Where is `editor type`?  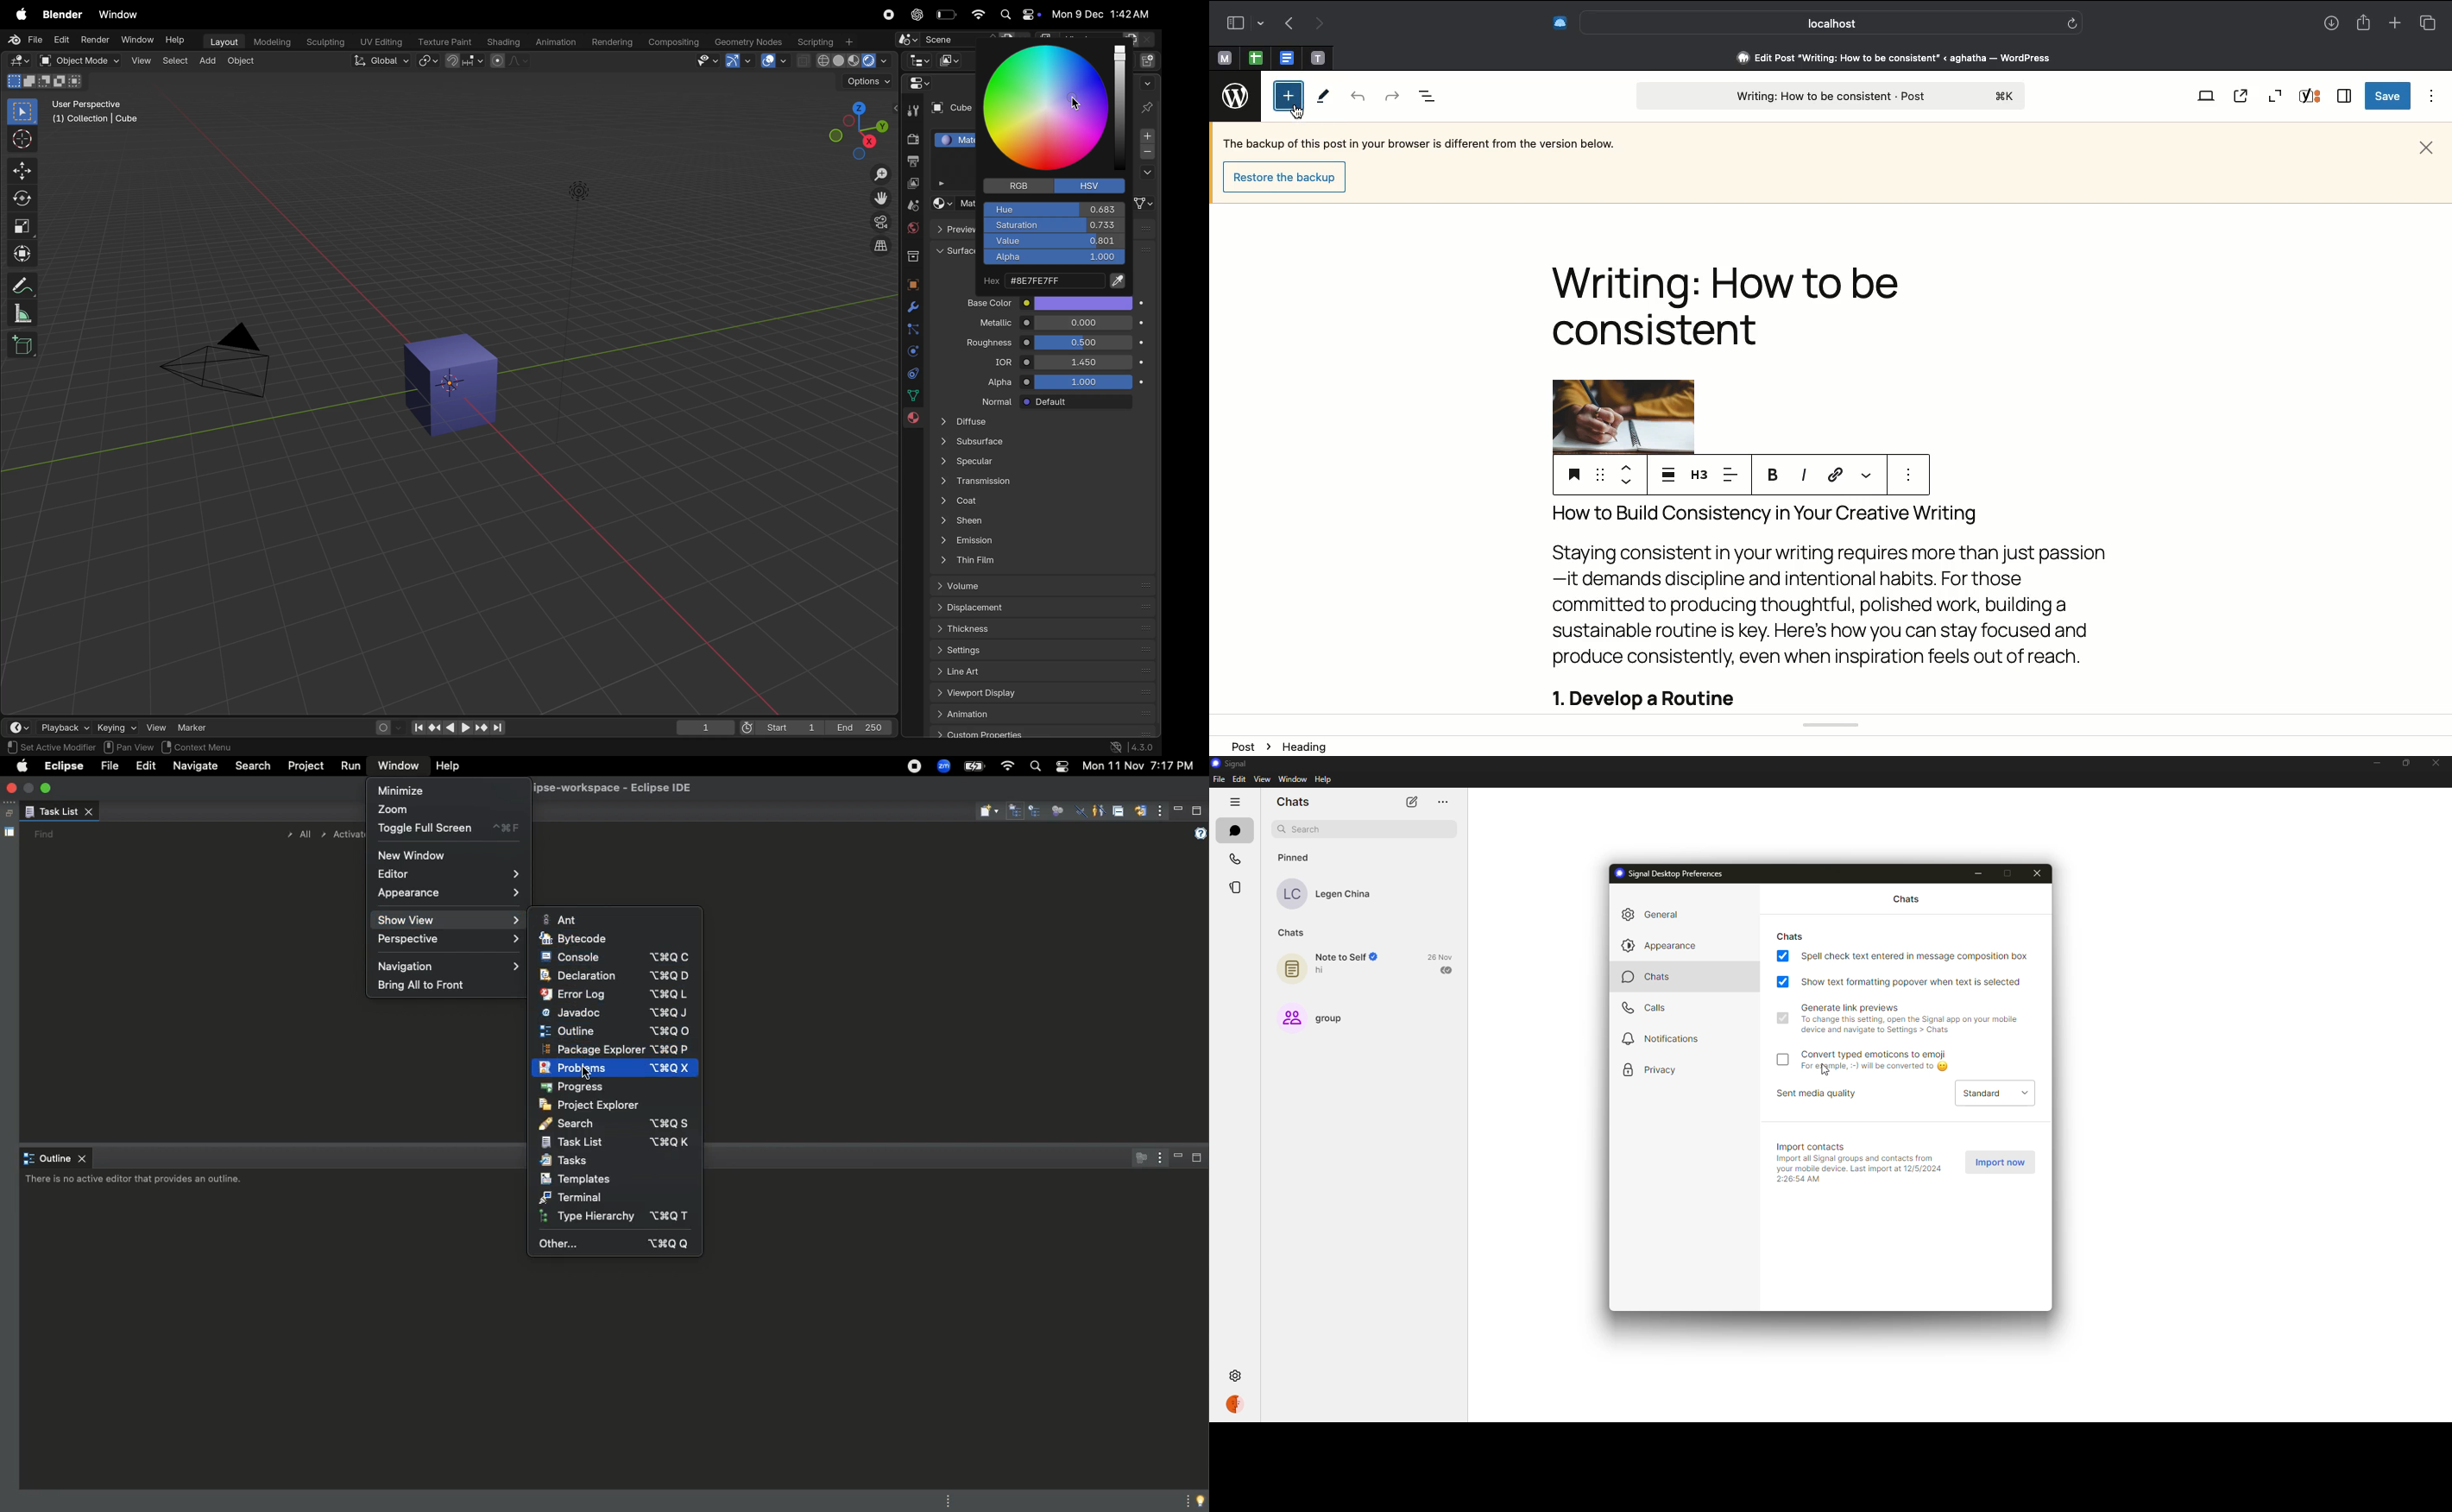 editor type is located at coordinates (917, 83).